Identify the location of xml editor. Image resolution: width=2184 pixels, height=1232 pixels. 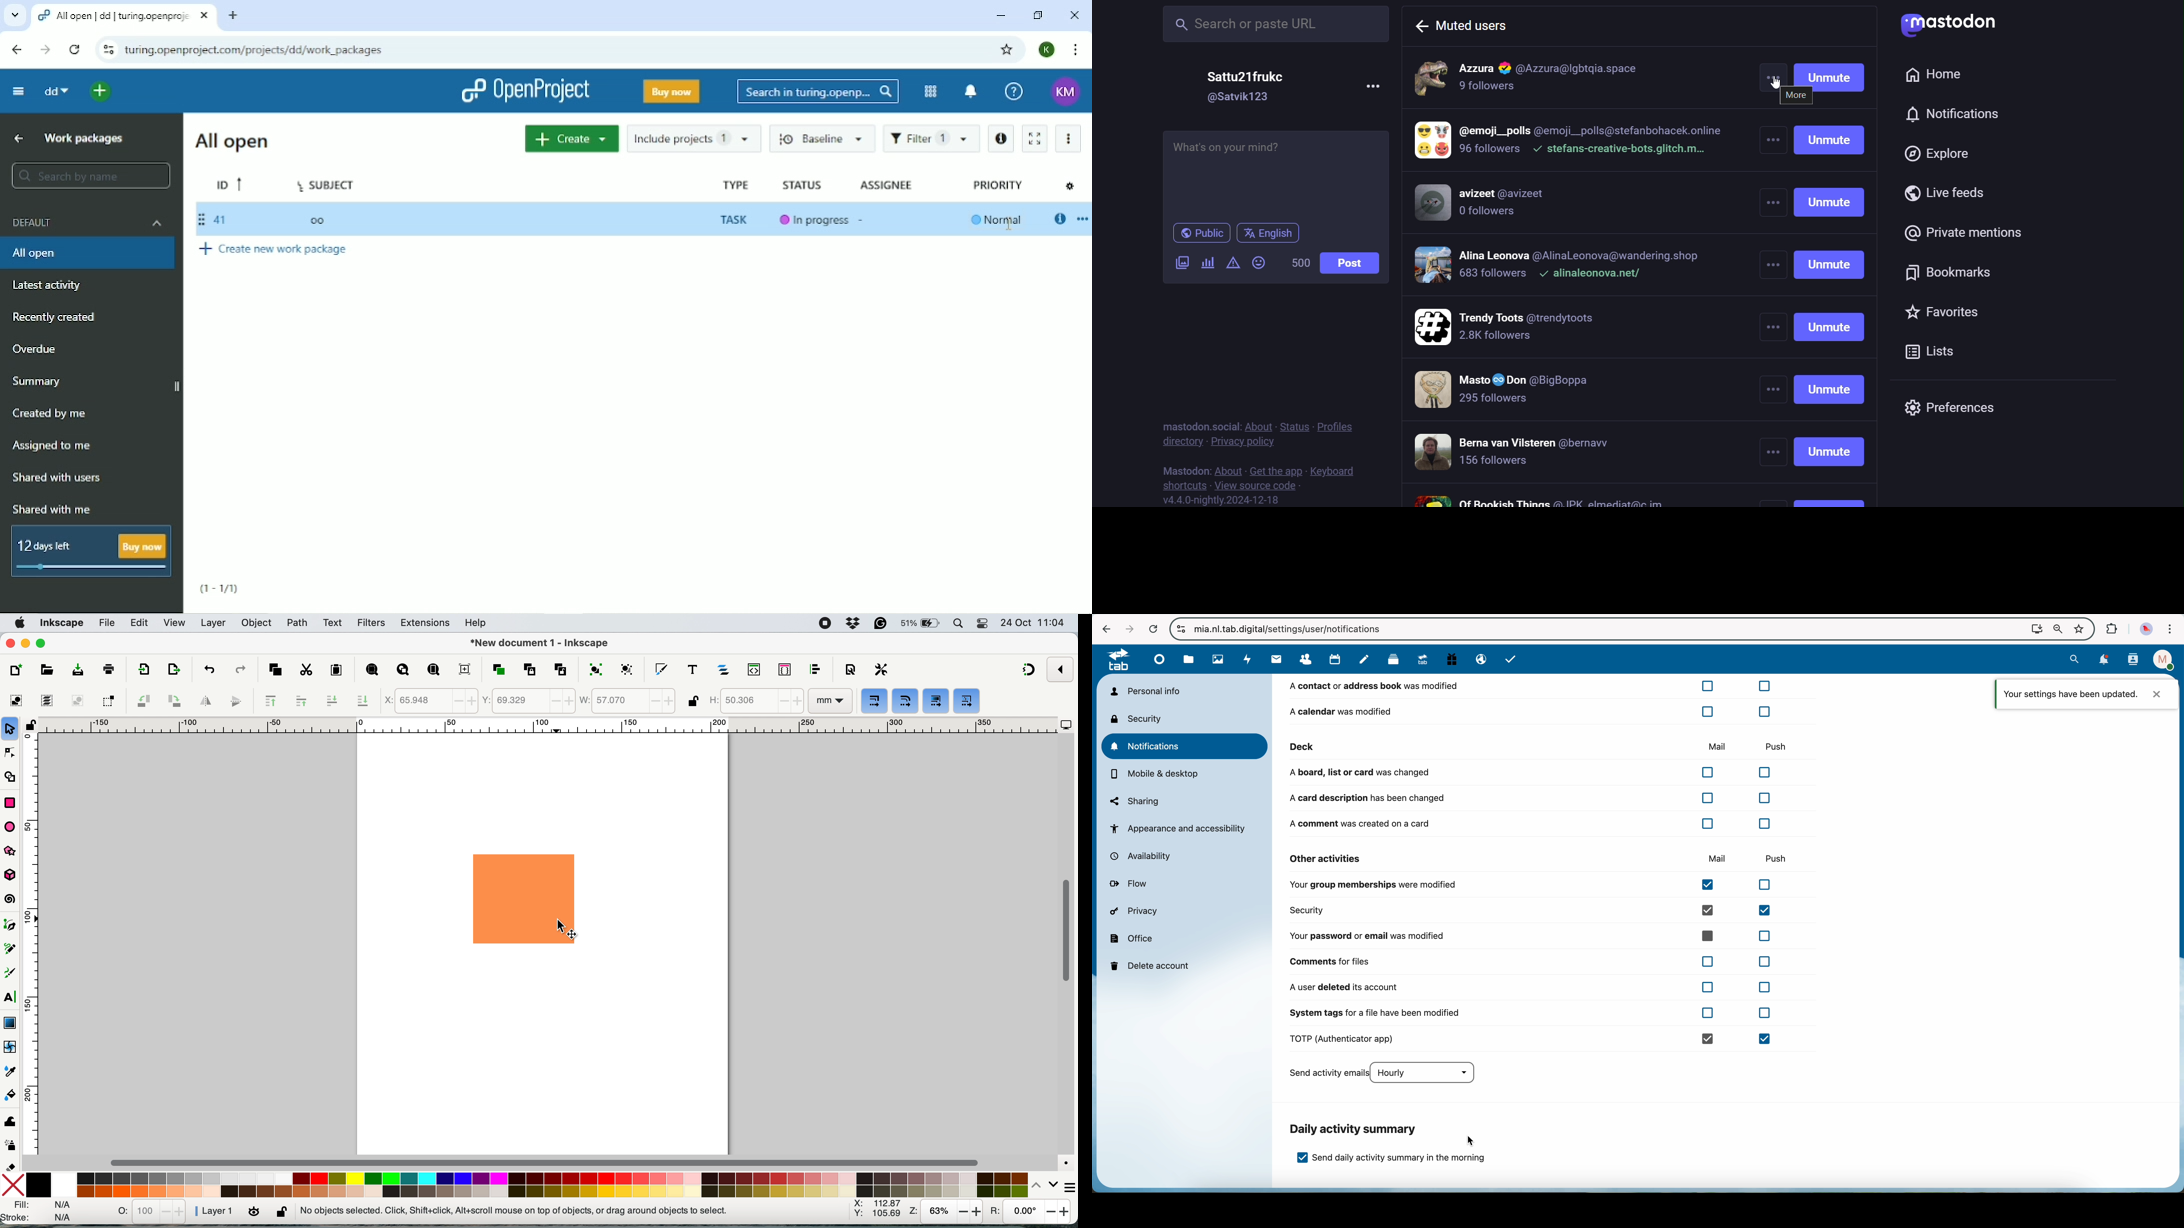
(752, 670).